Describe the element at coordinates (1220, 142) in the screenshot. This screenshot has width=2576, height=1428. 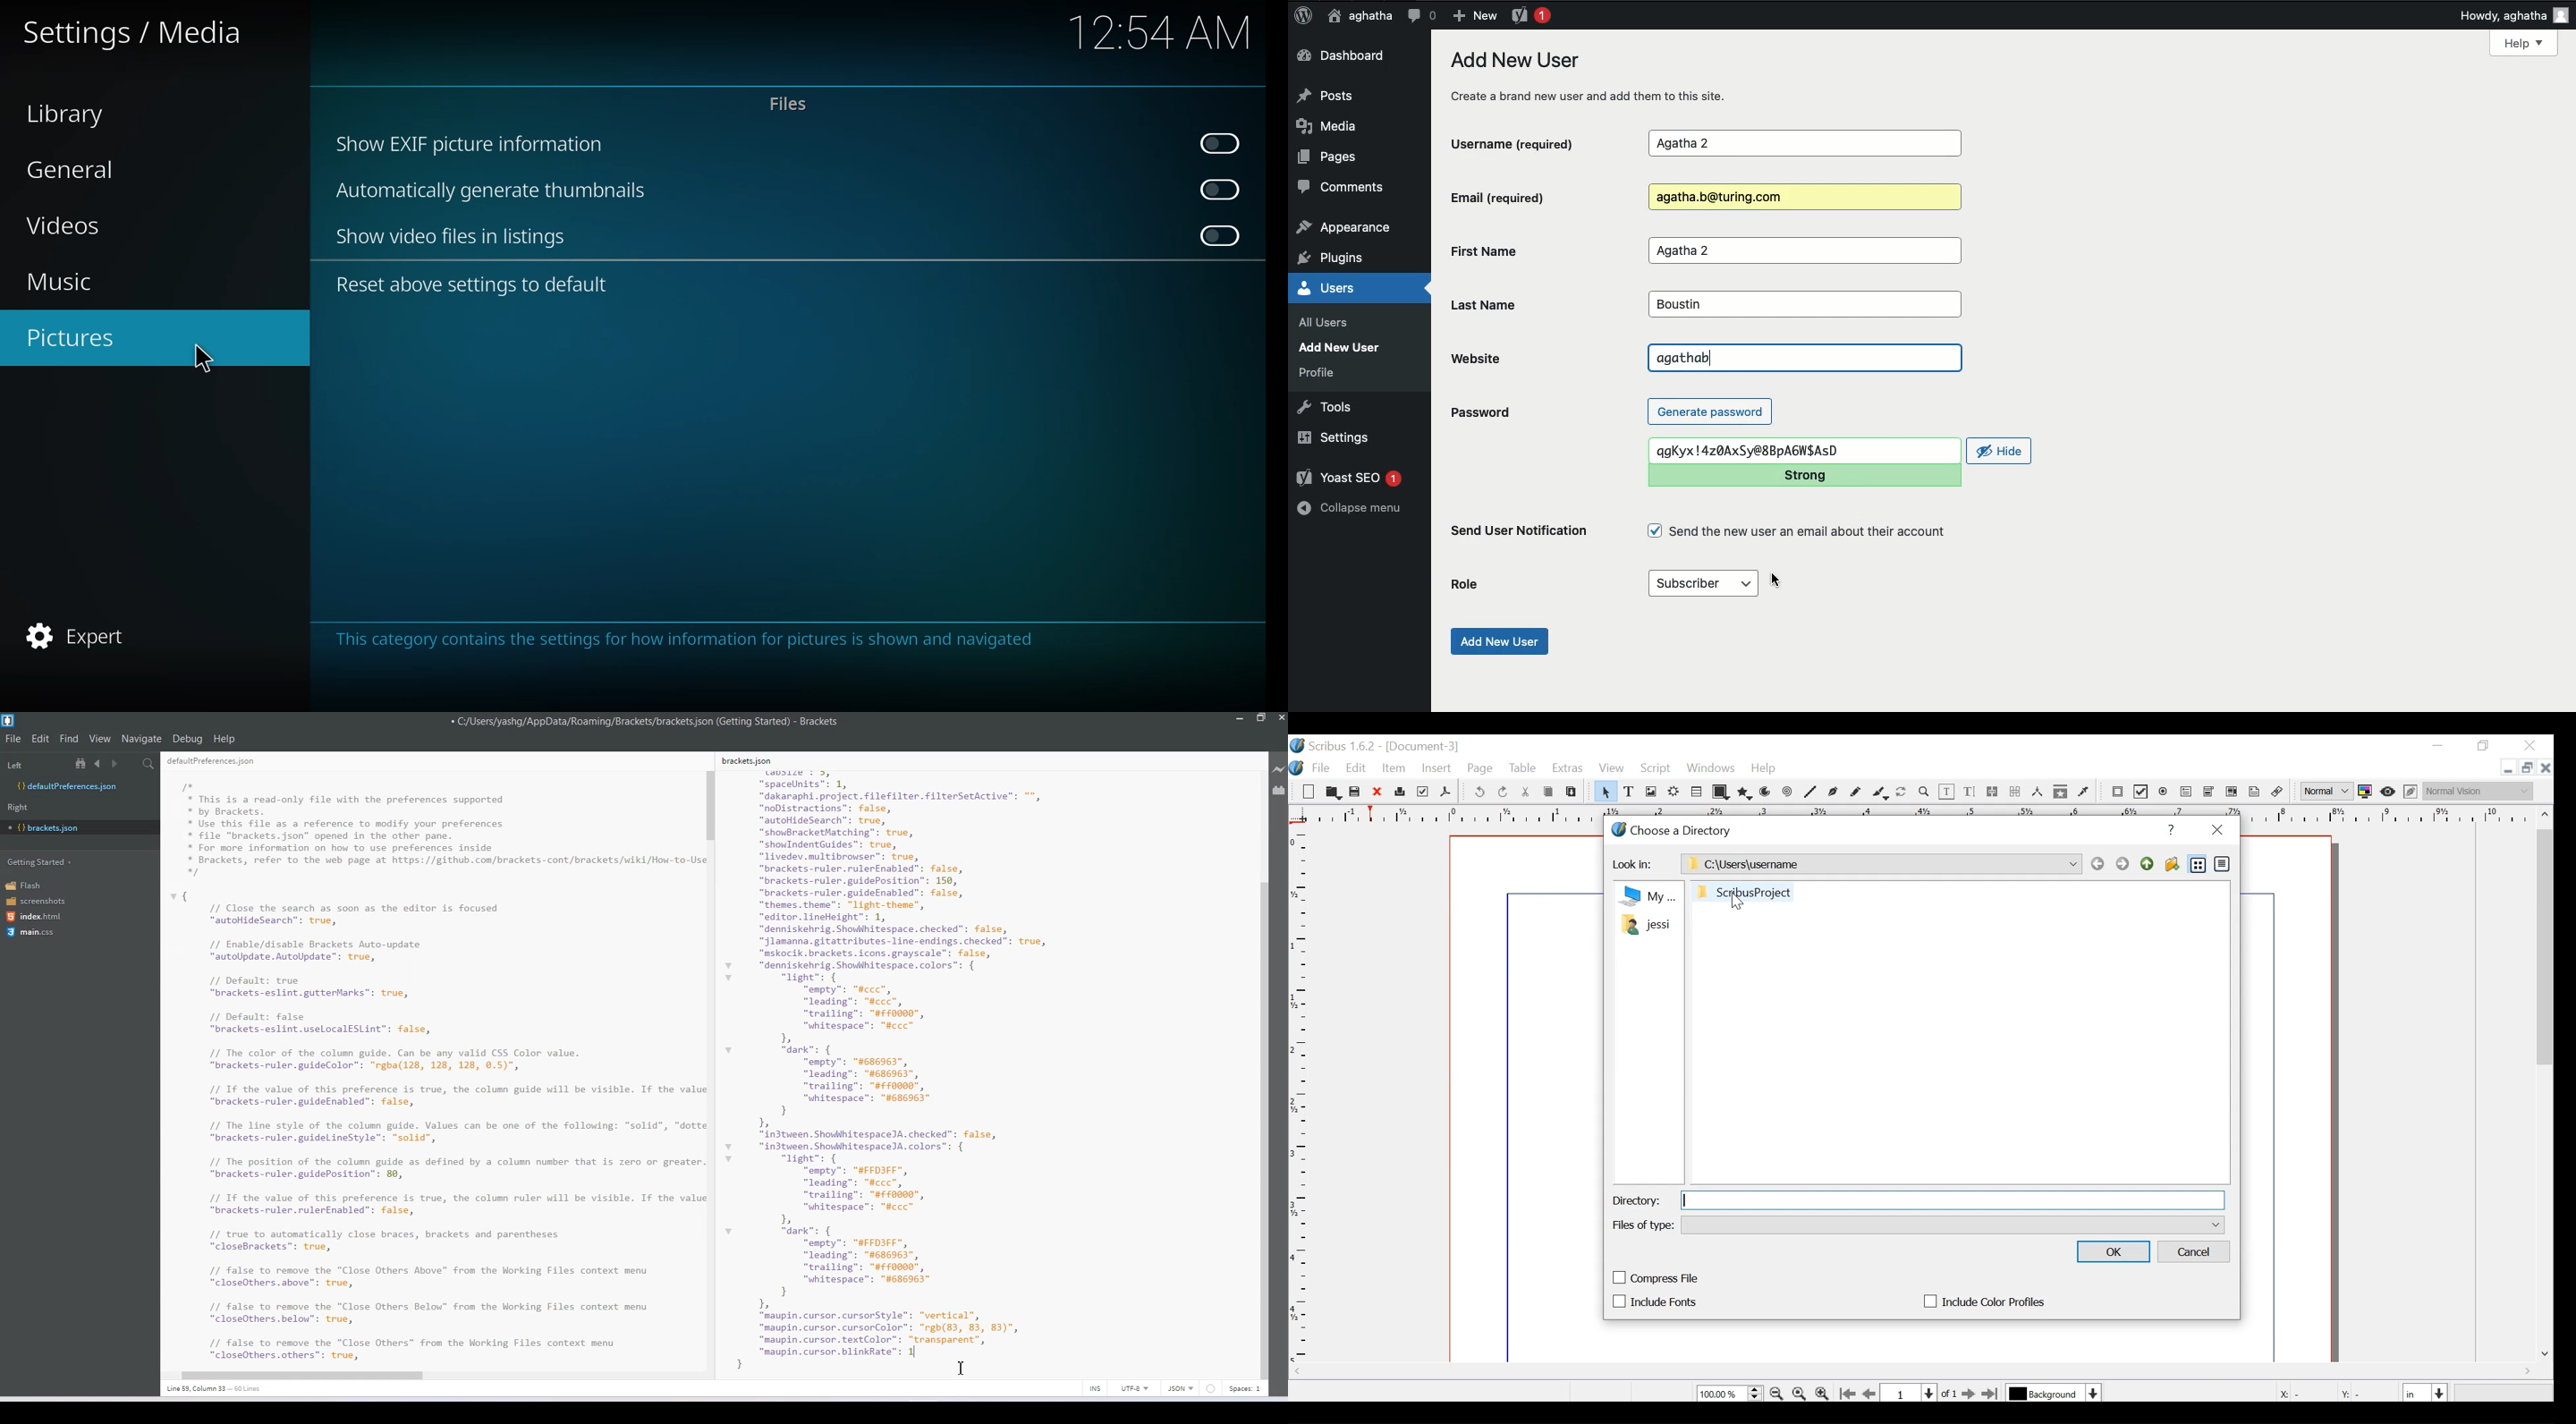
I see `click to enable` at that location.